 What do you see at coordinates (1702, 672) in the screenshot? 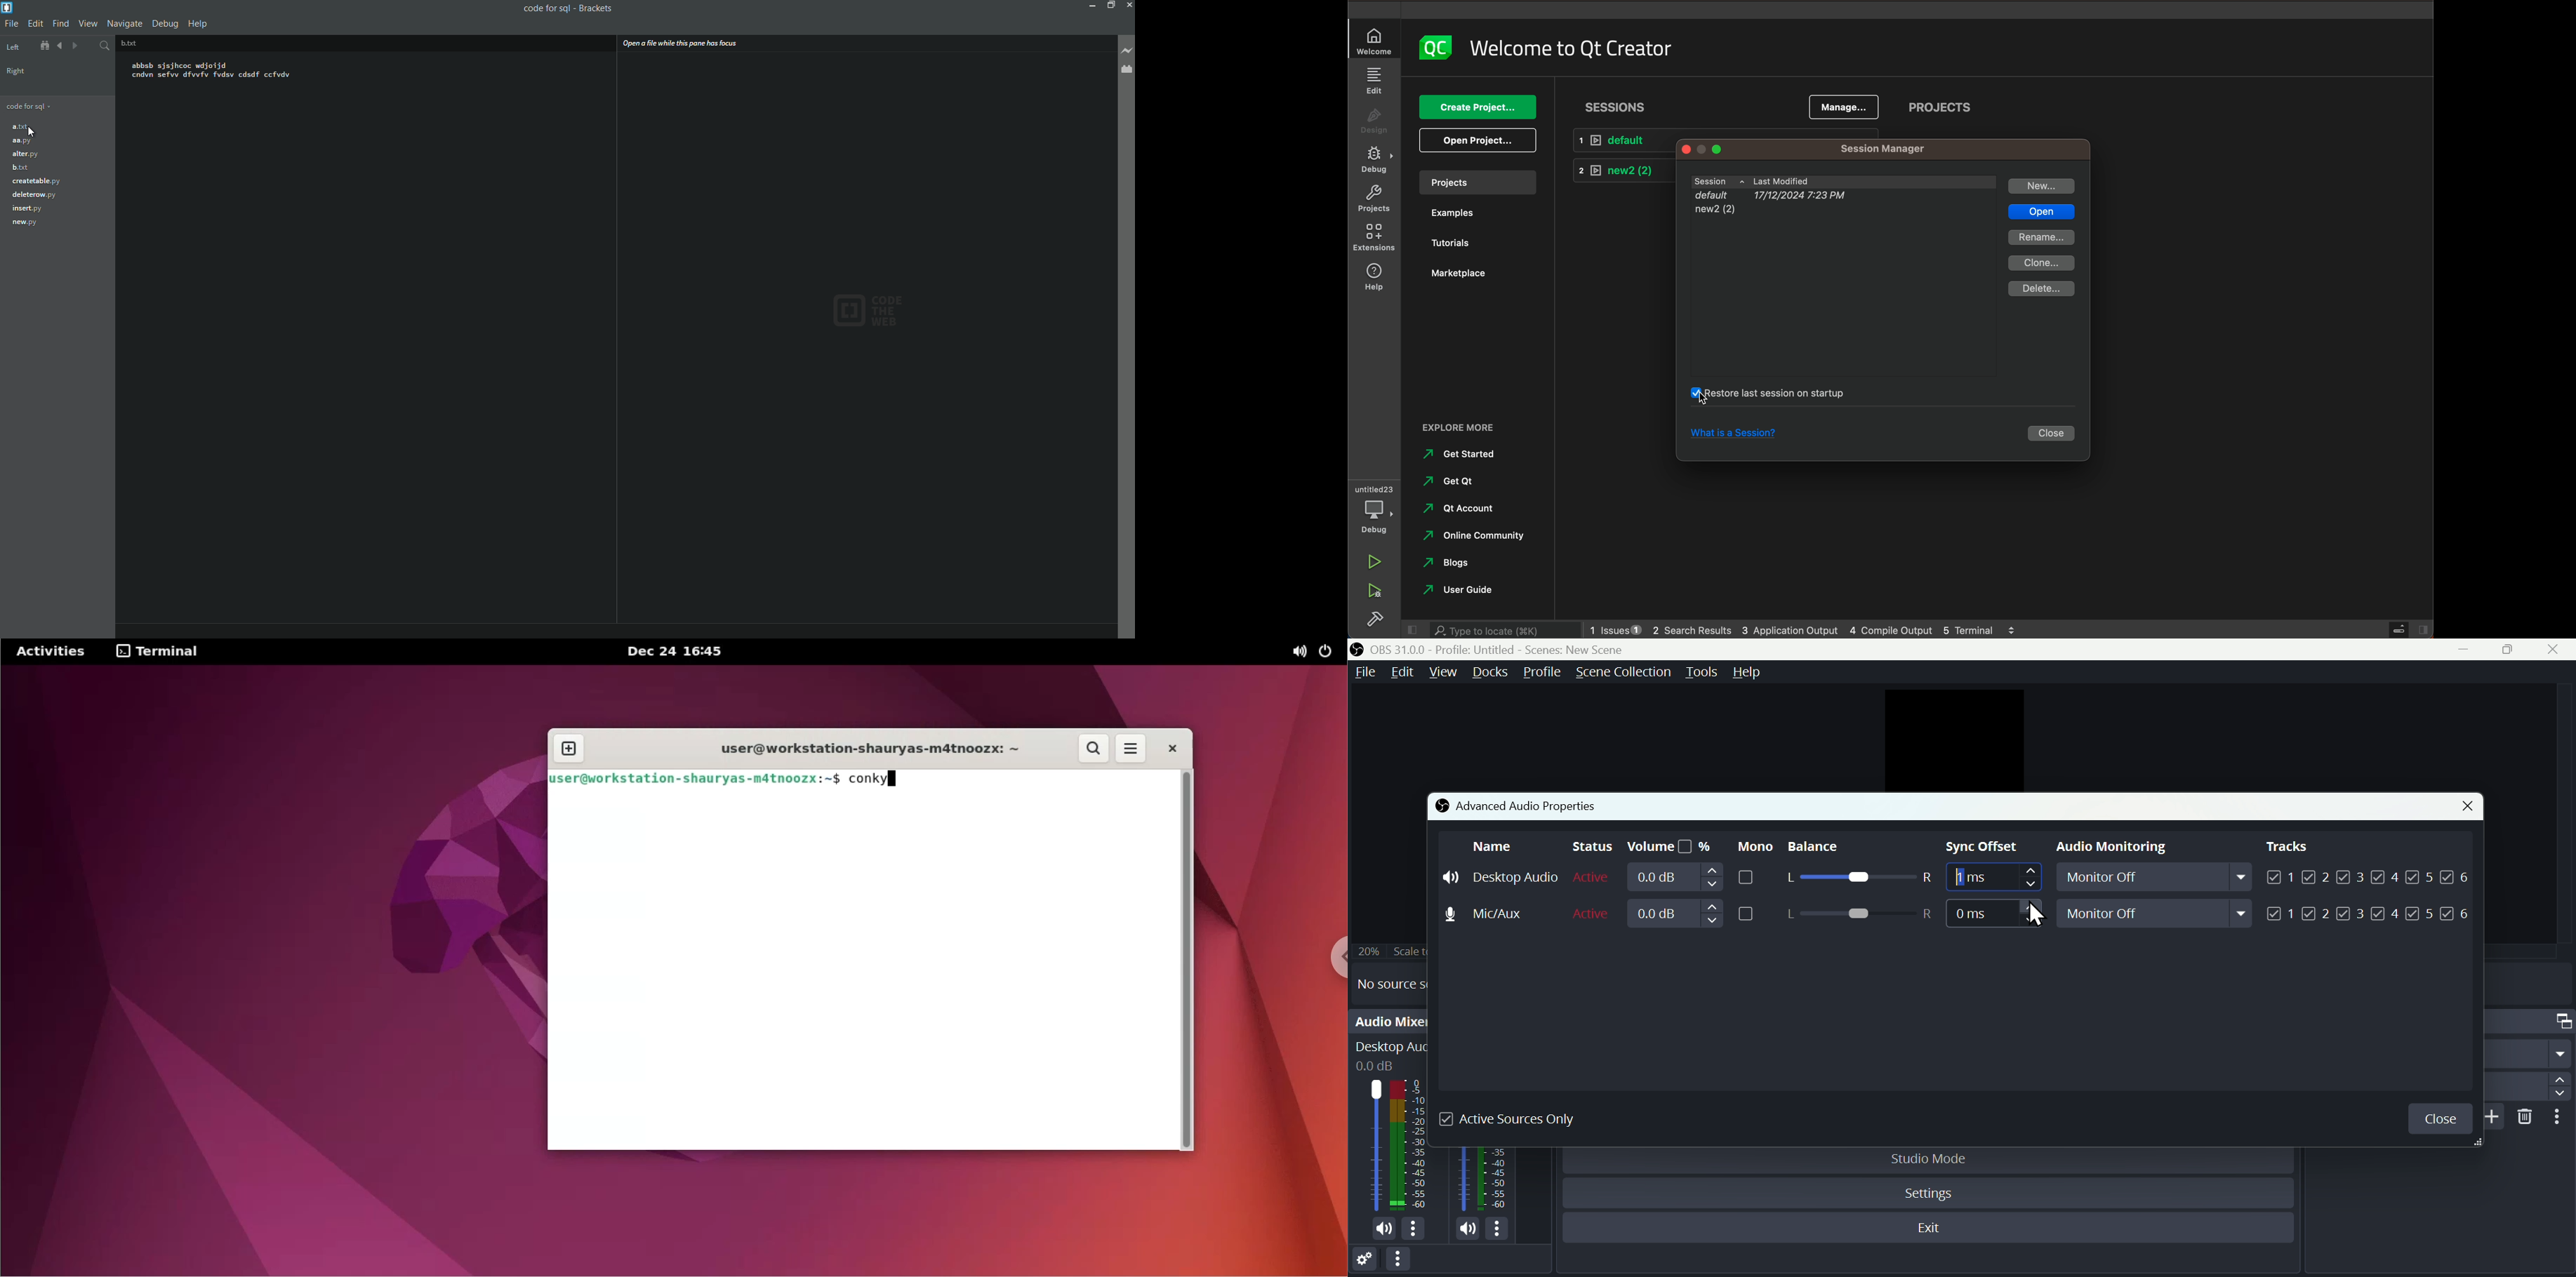
I see `Tools` at bounding box center [1702, 672].